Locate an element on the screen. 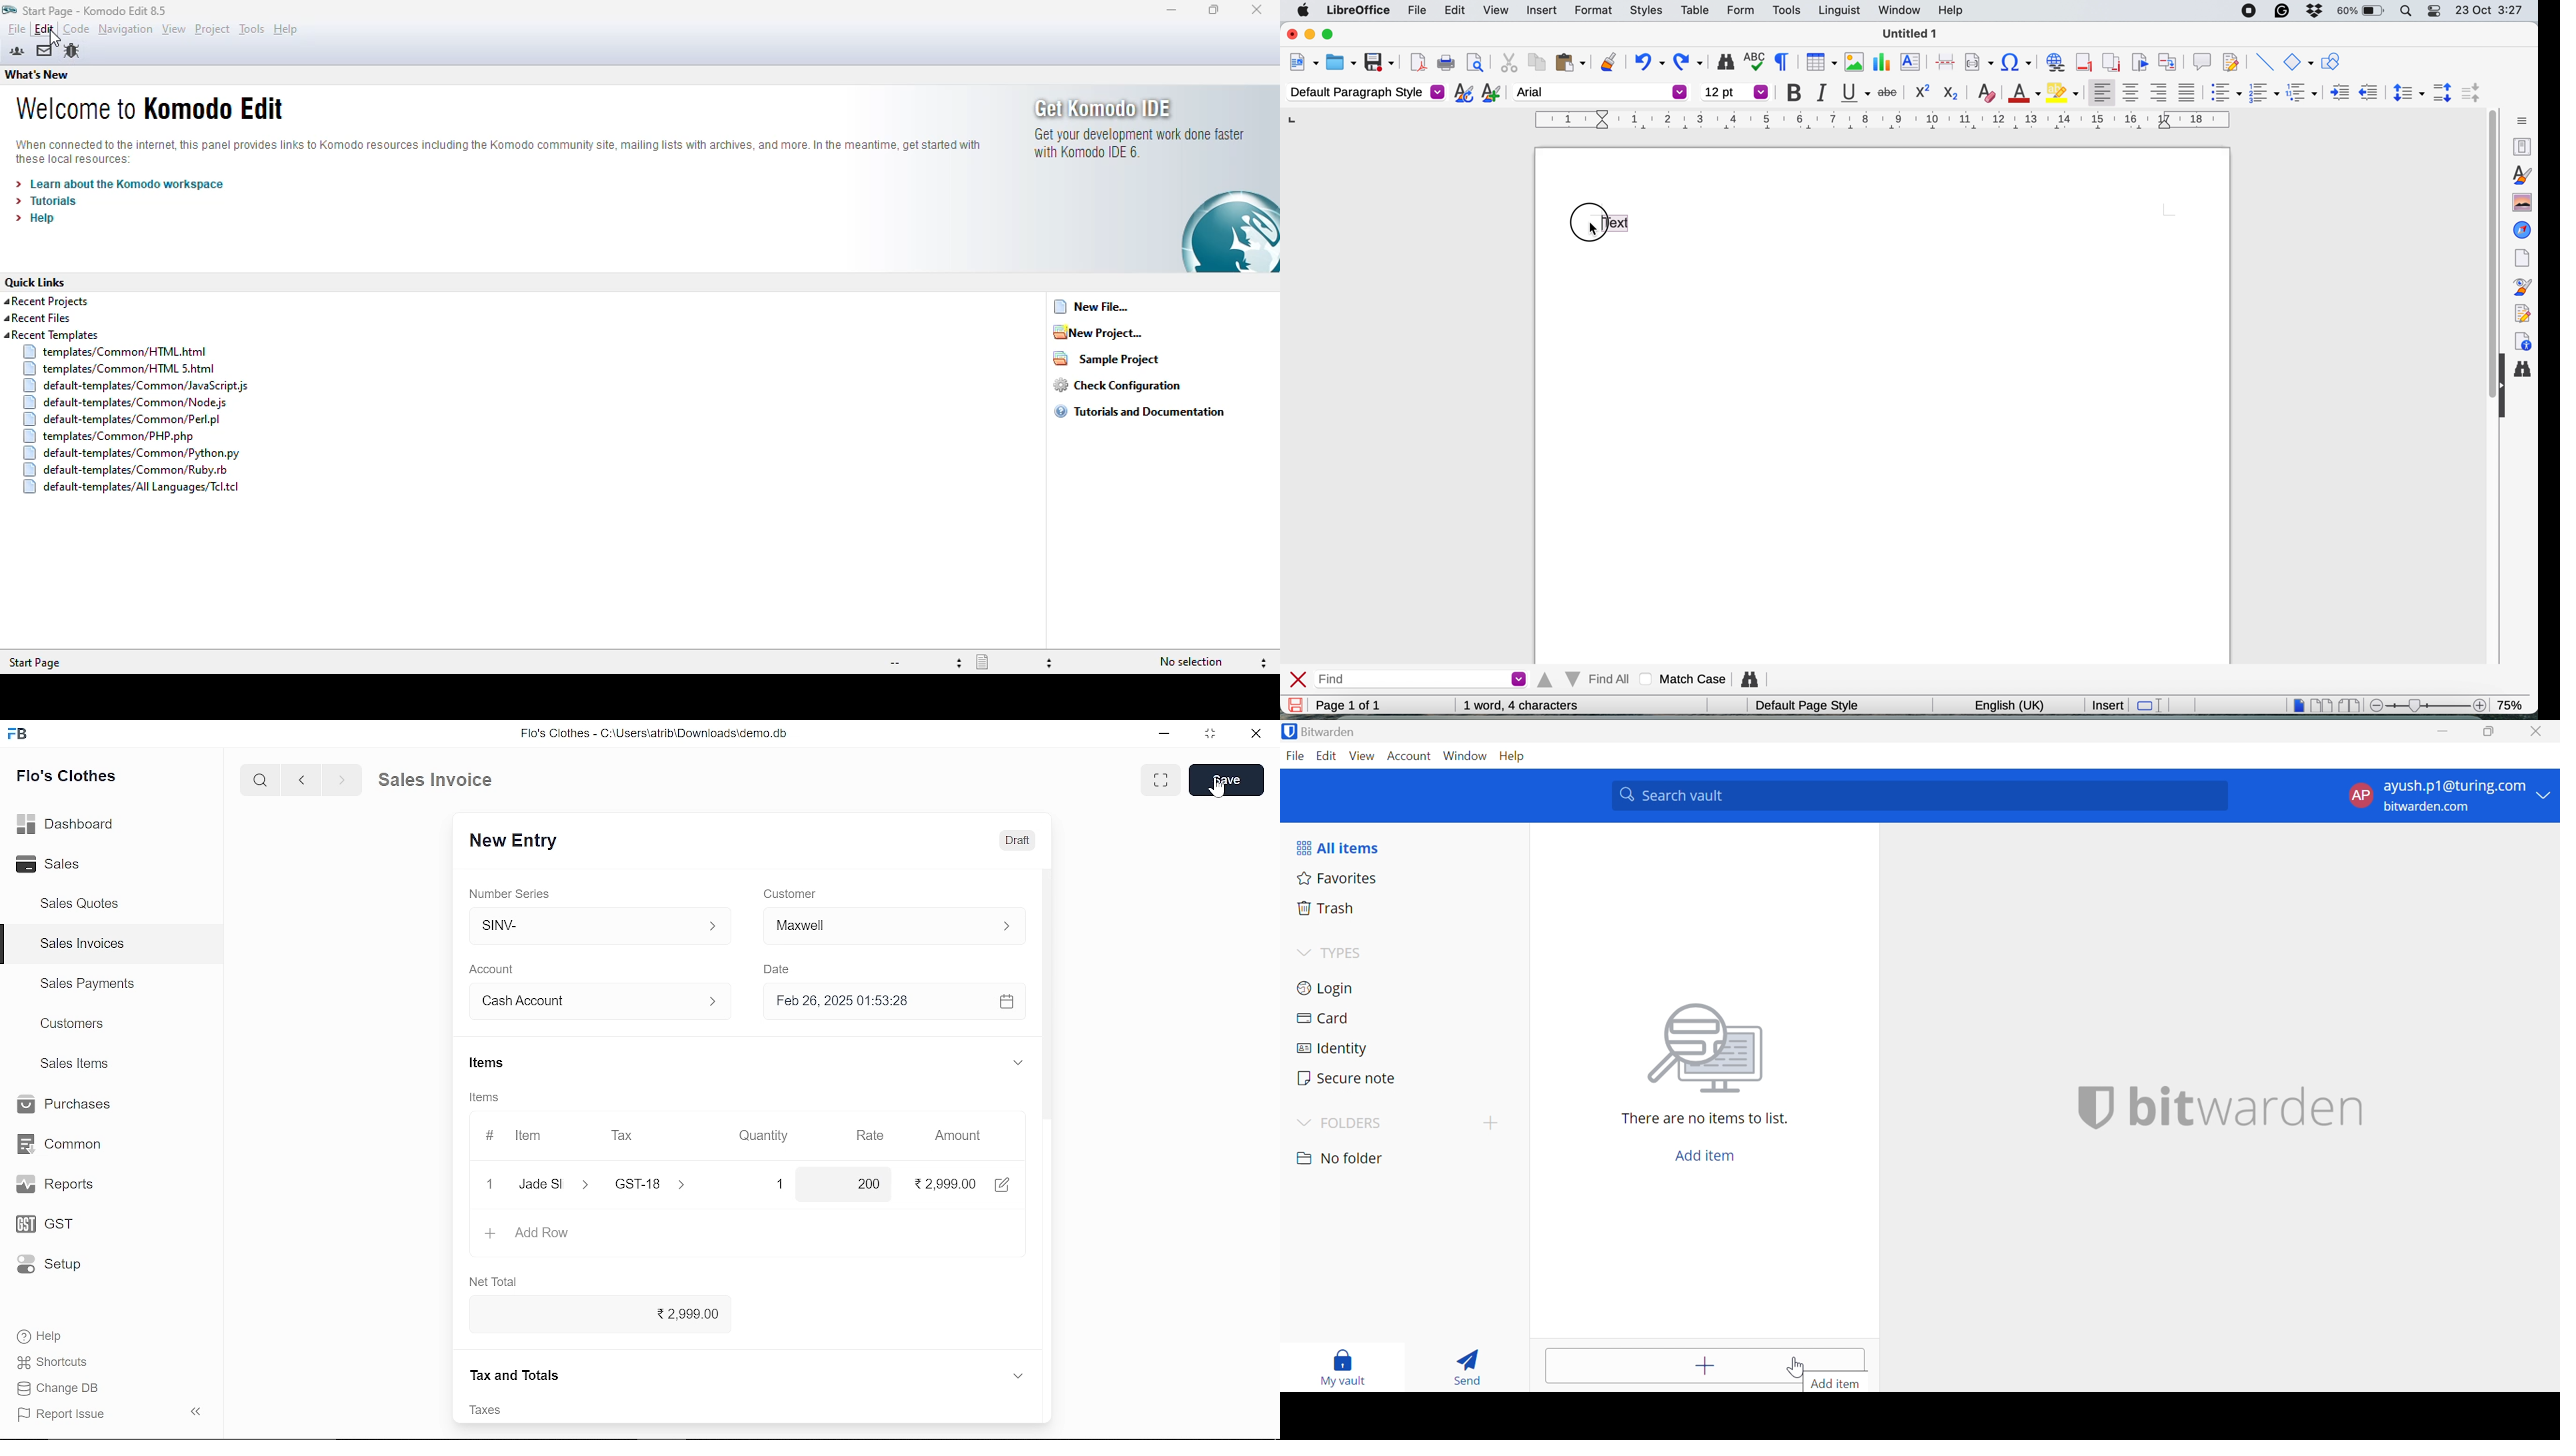  italic is located at coordinates (1821, 93).